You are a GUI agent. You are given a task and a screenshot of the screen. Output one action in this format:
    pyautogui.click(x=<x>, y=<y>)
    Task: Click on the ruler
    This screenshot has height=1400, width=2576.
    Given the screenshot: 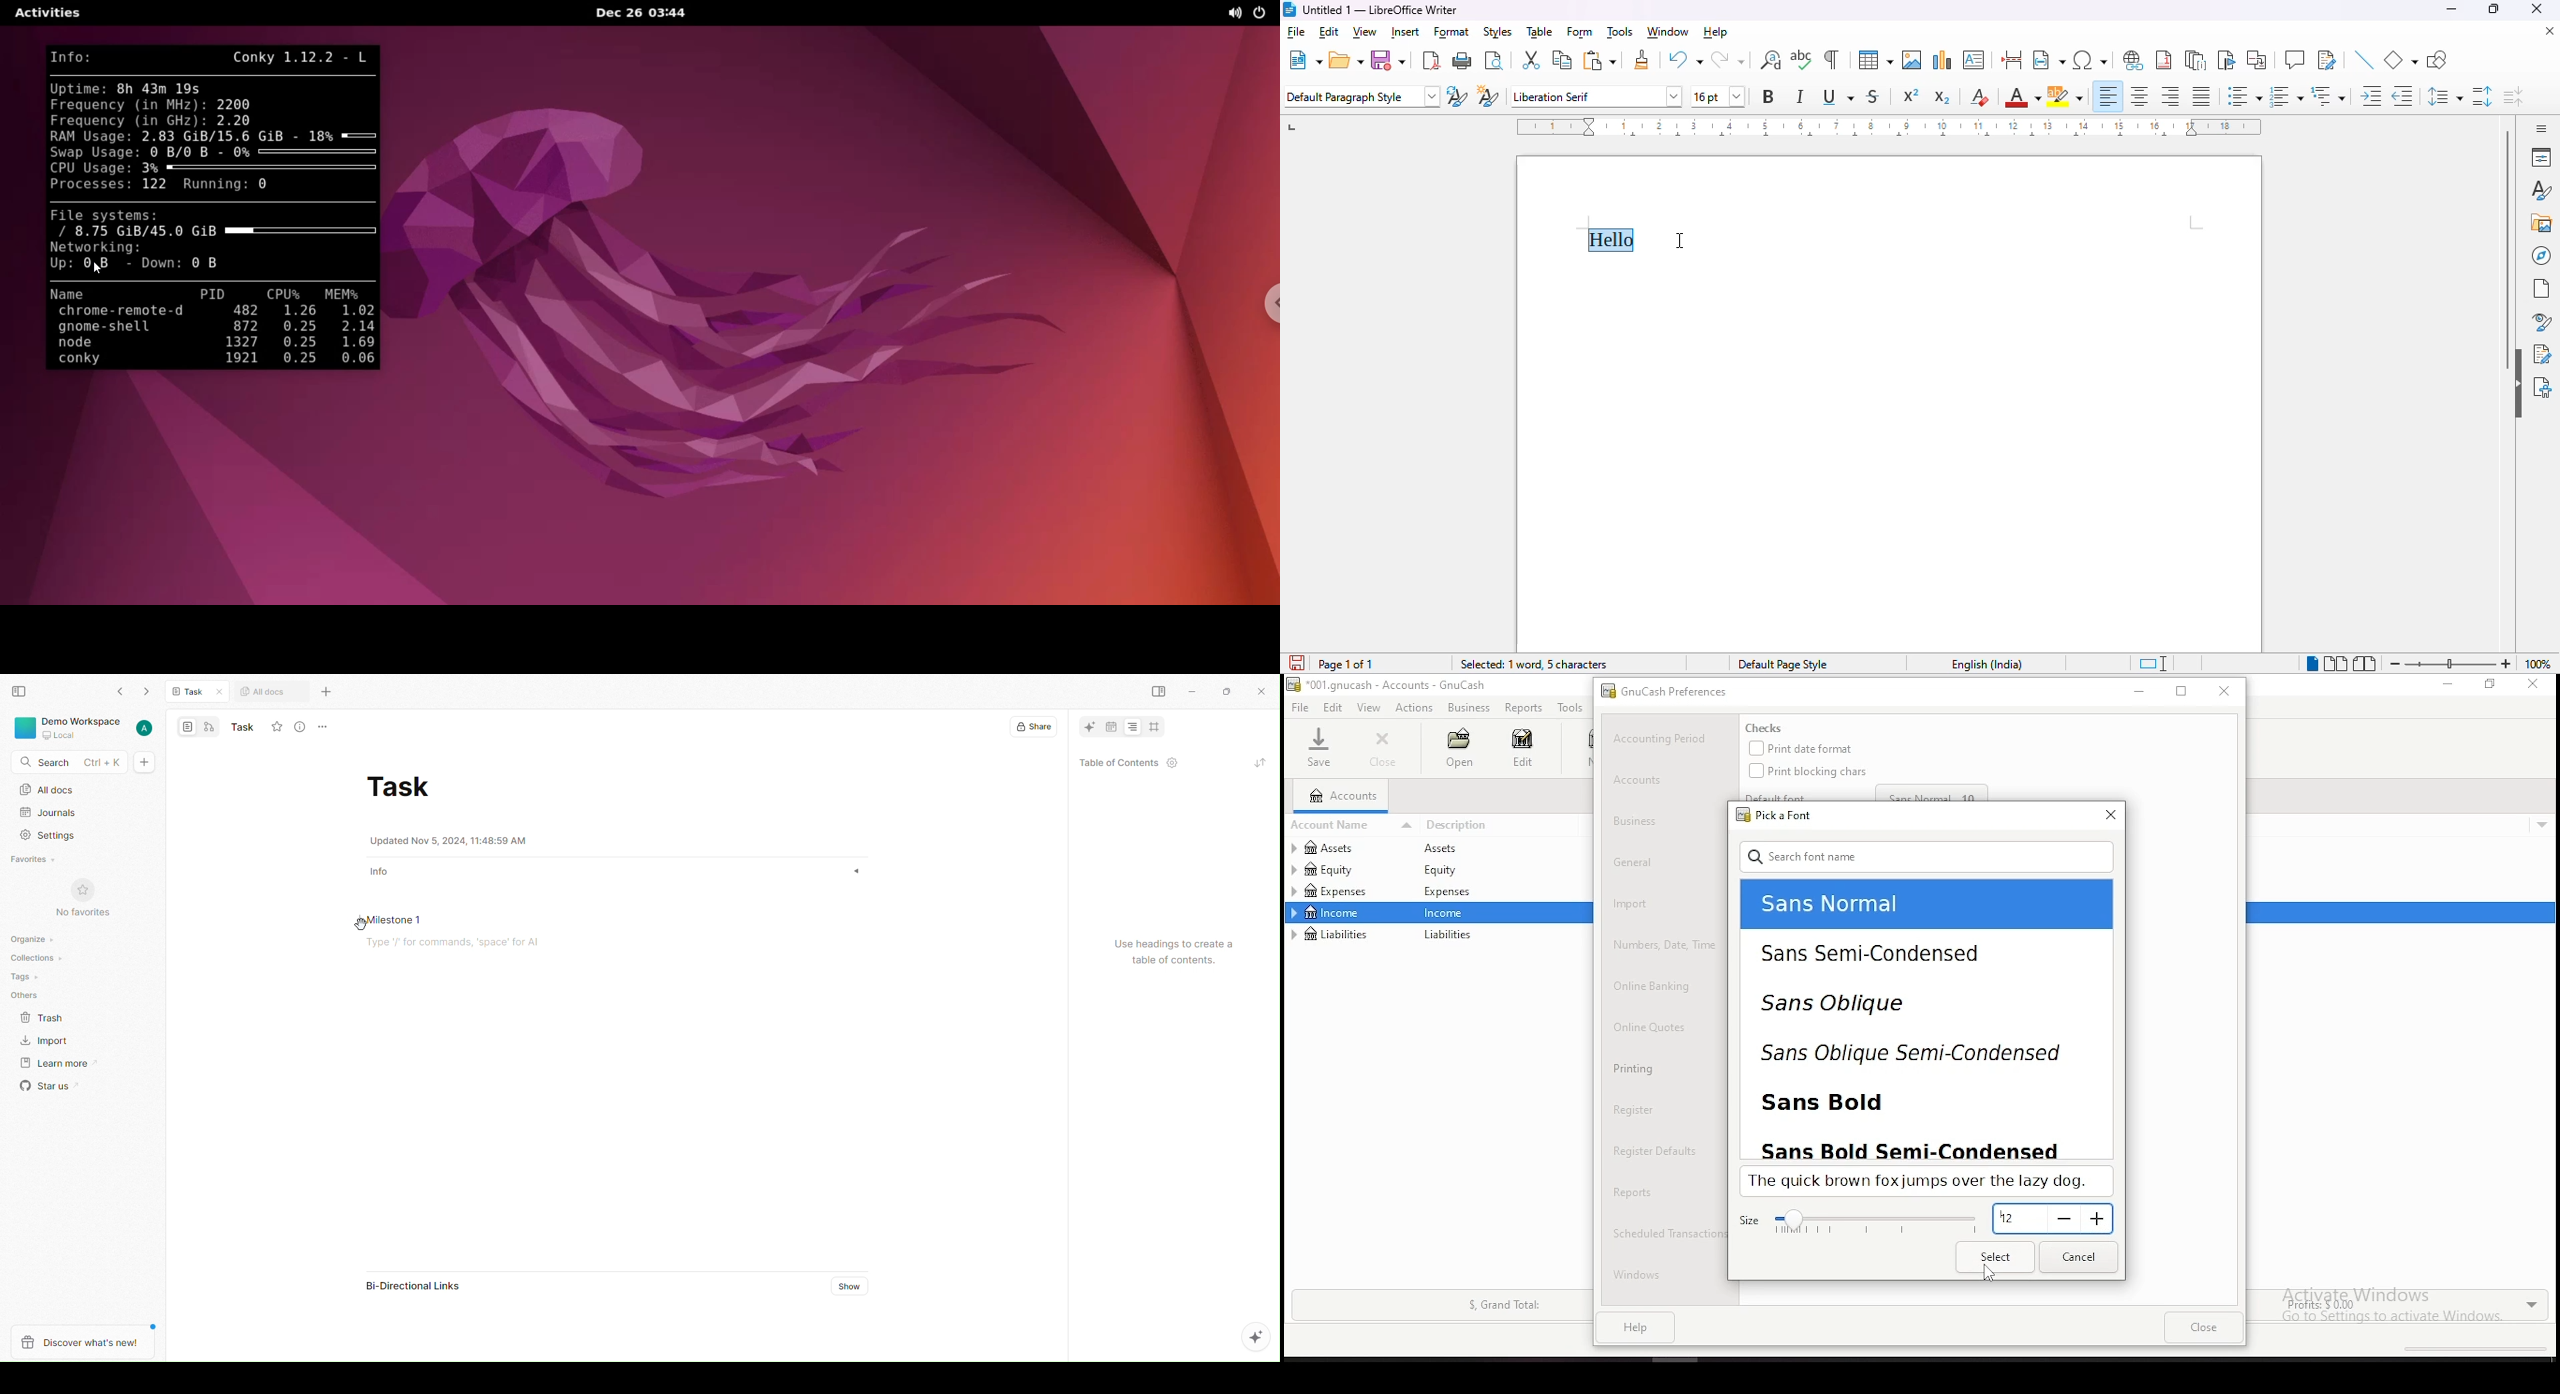 What is the action you would take?
    pyautogui.click(x=1889, y=127)
    